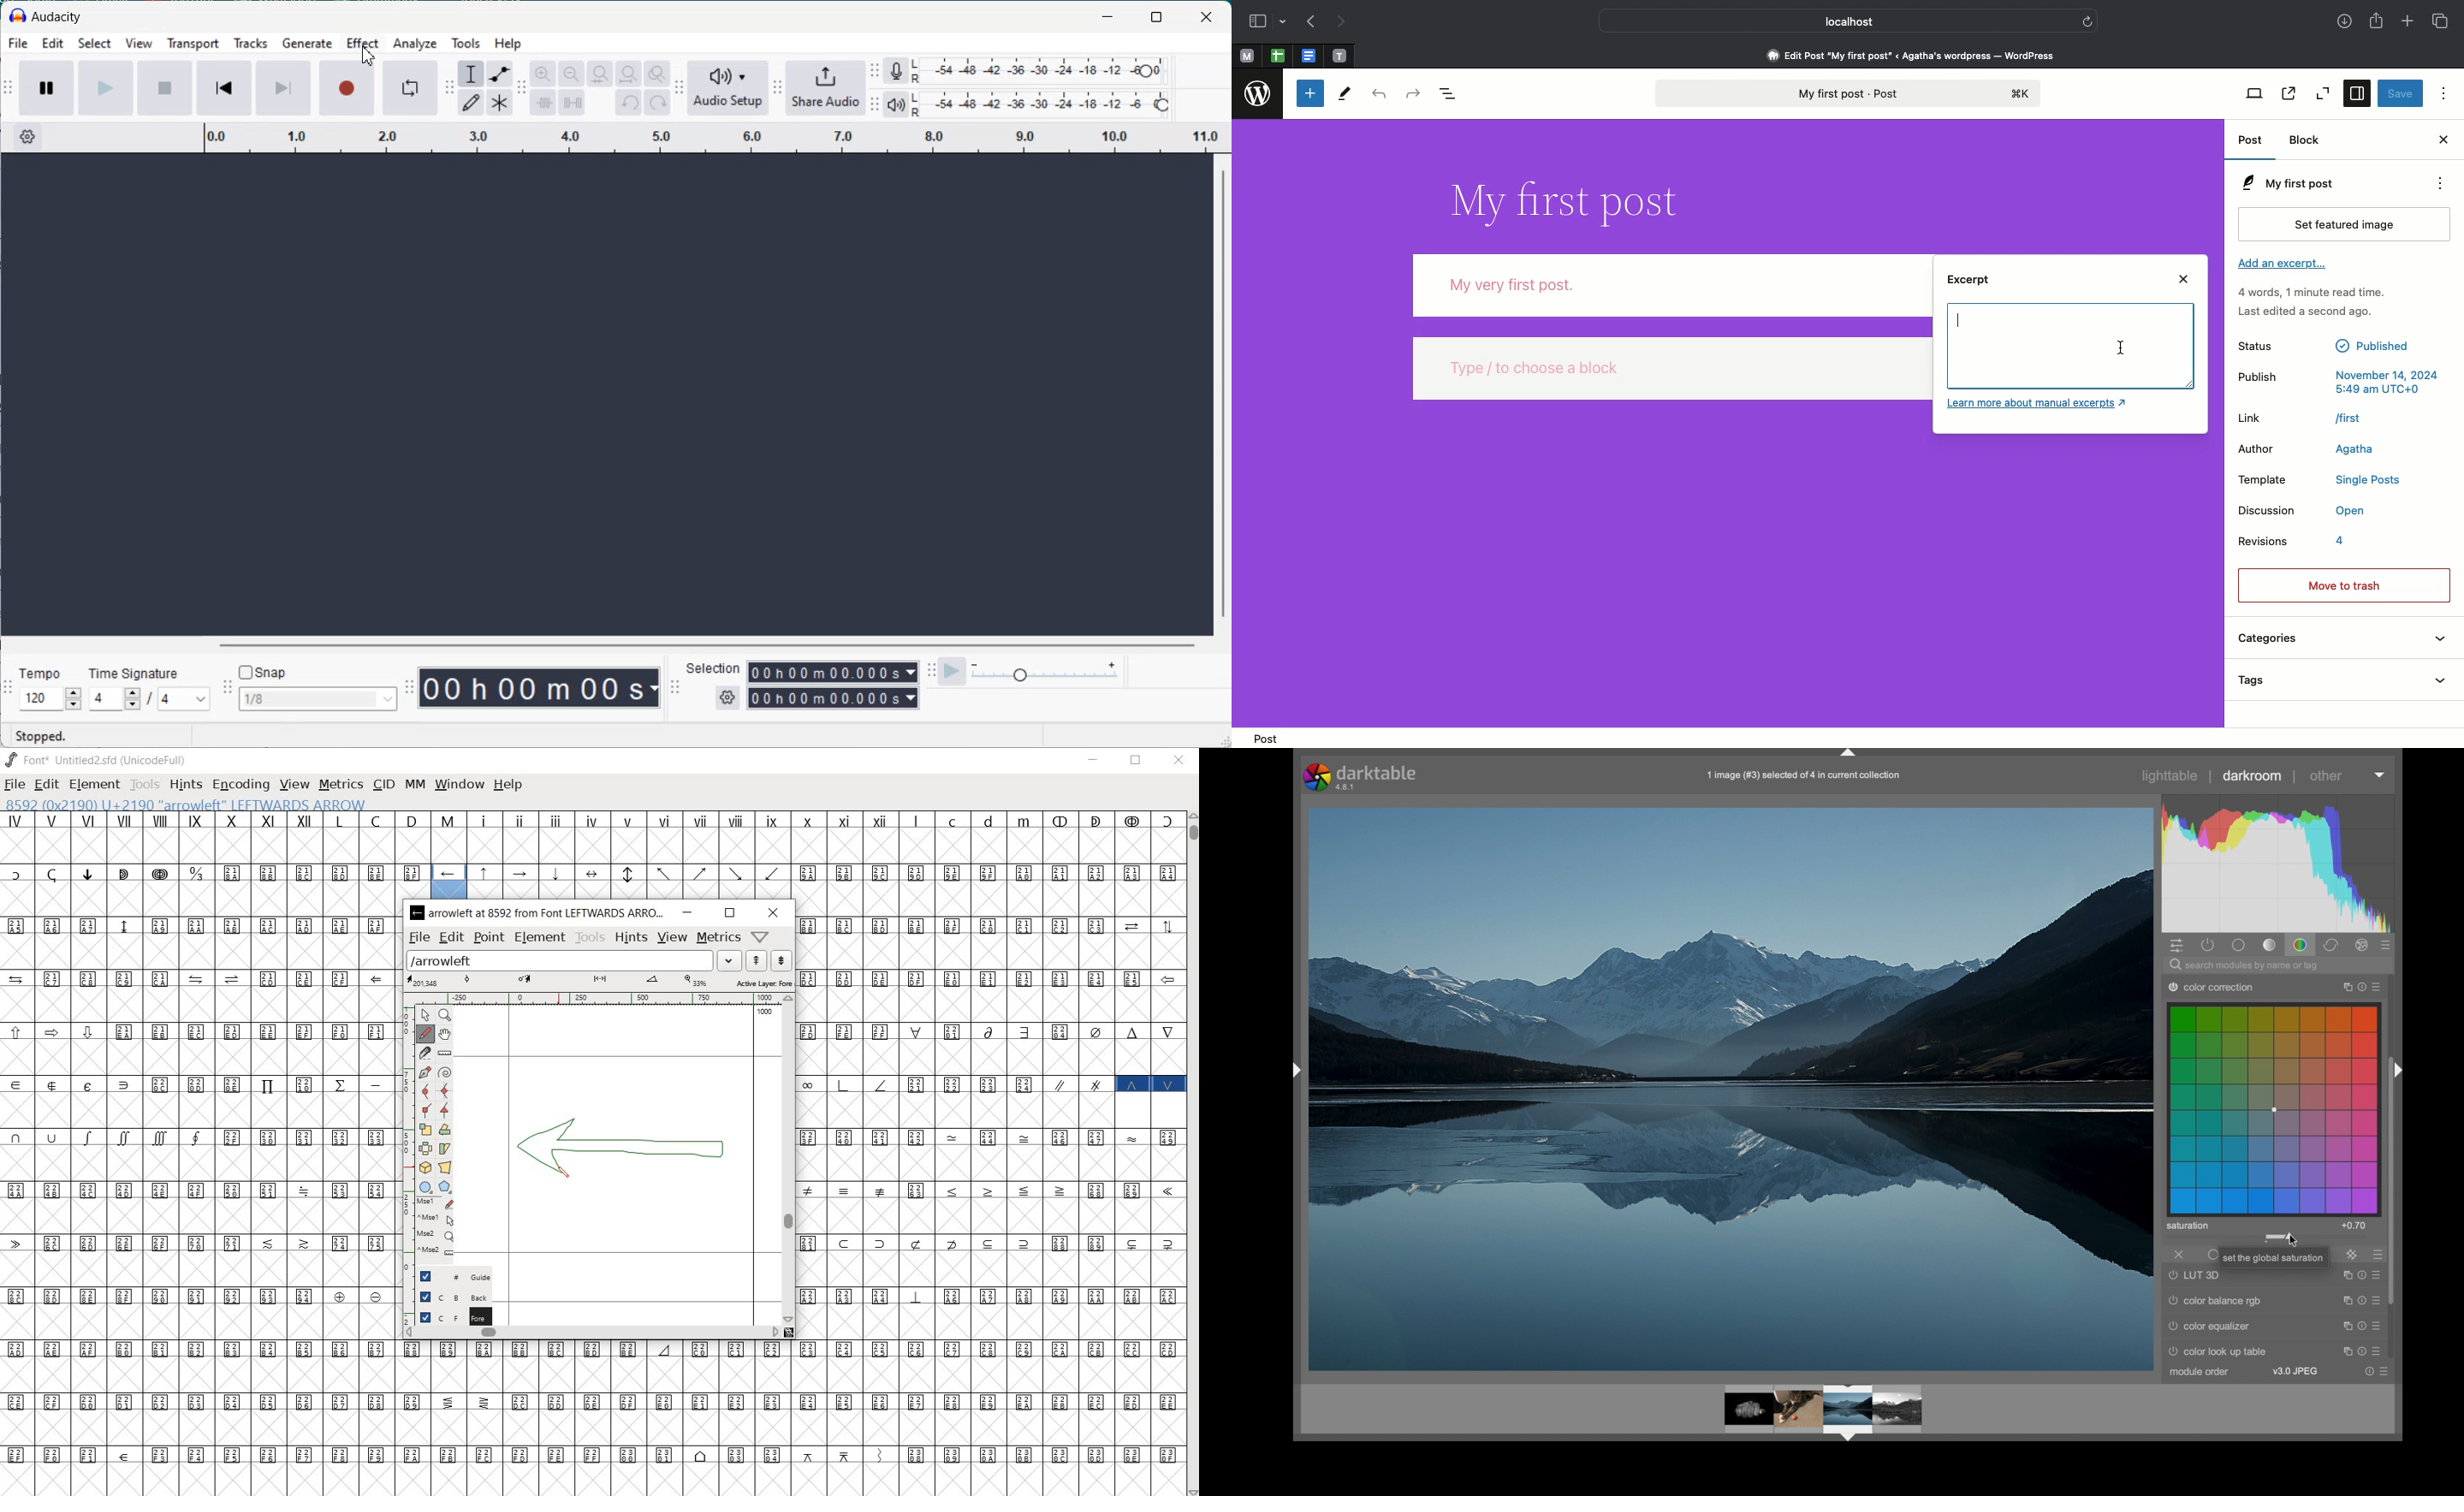 This screenshot has width=2464, height=1512. I want to click on minimize, so click(689, 913).